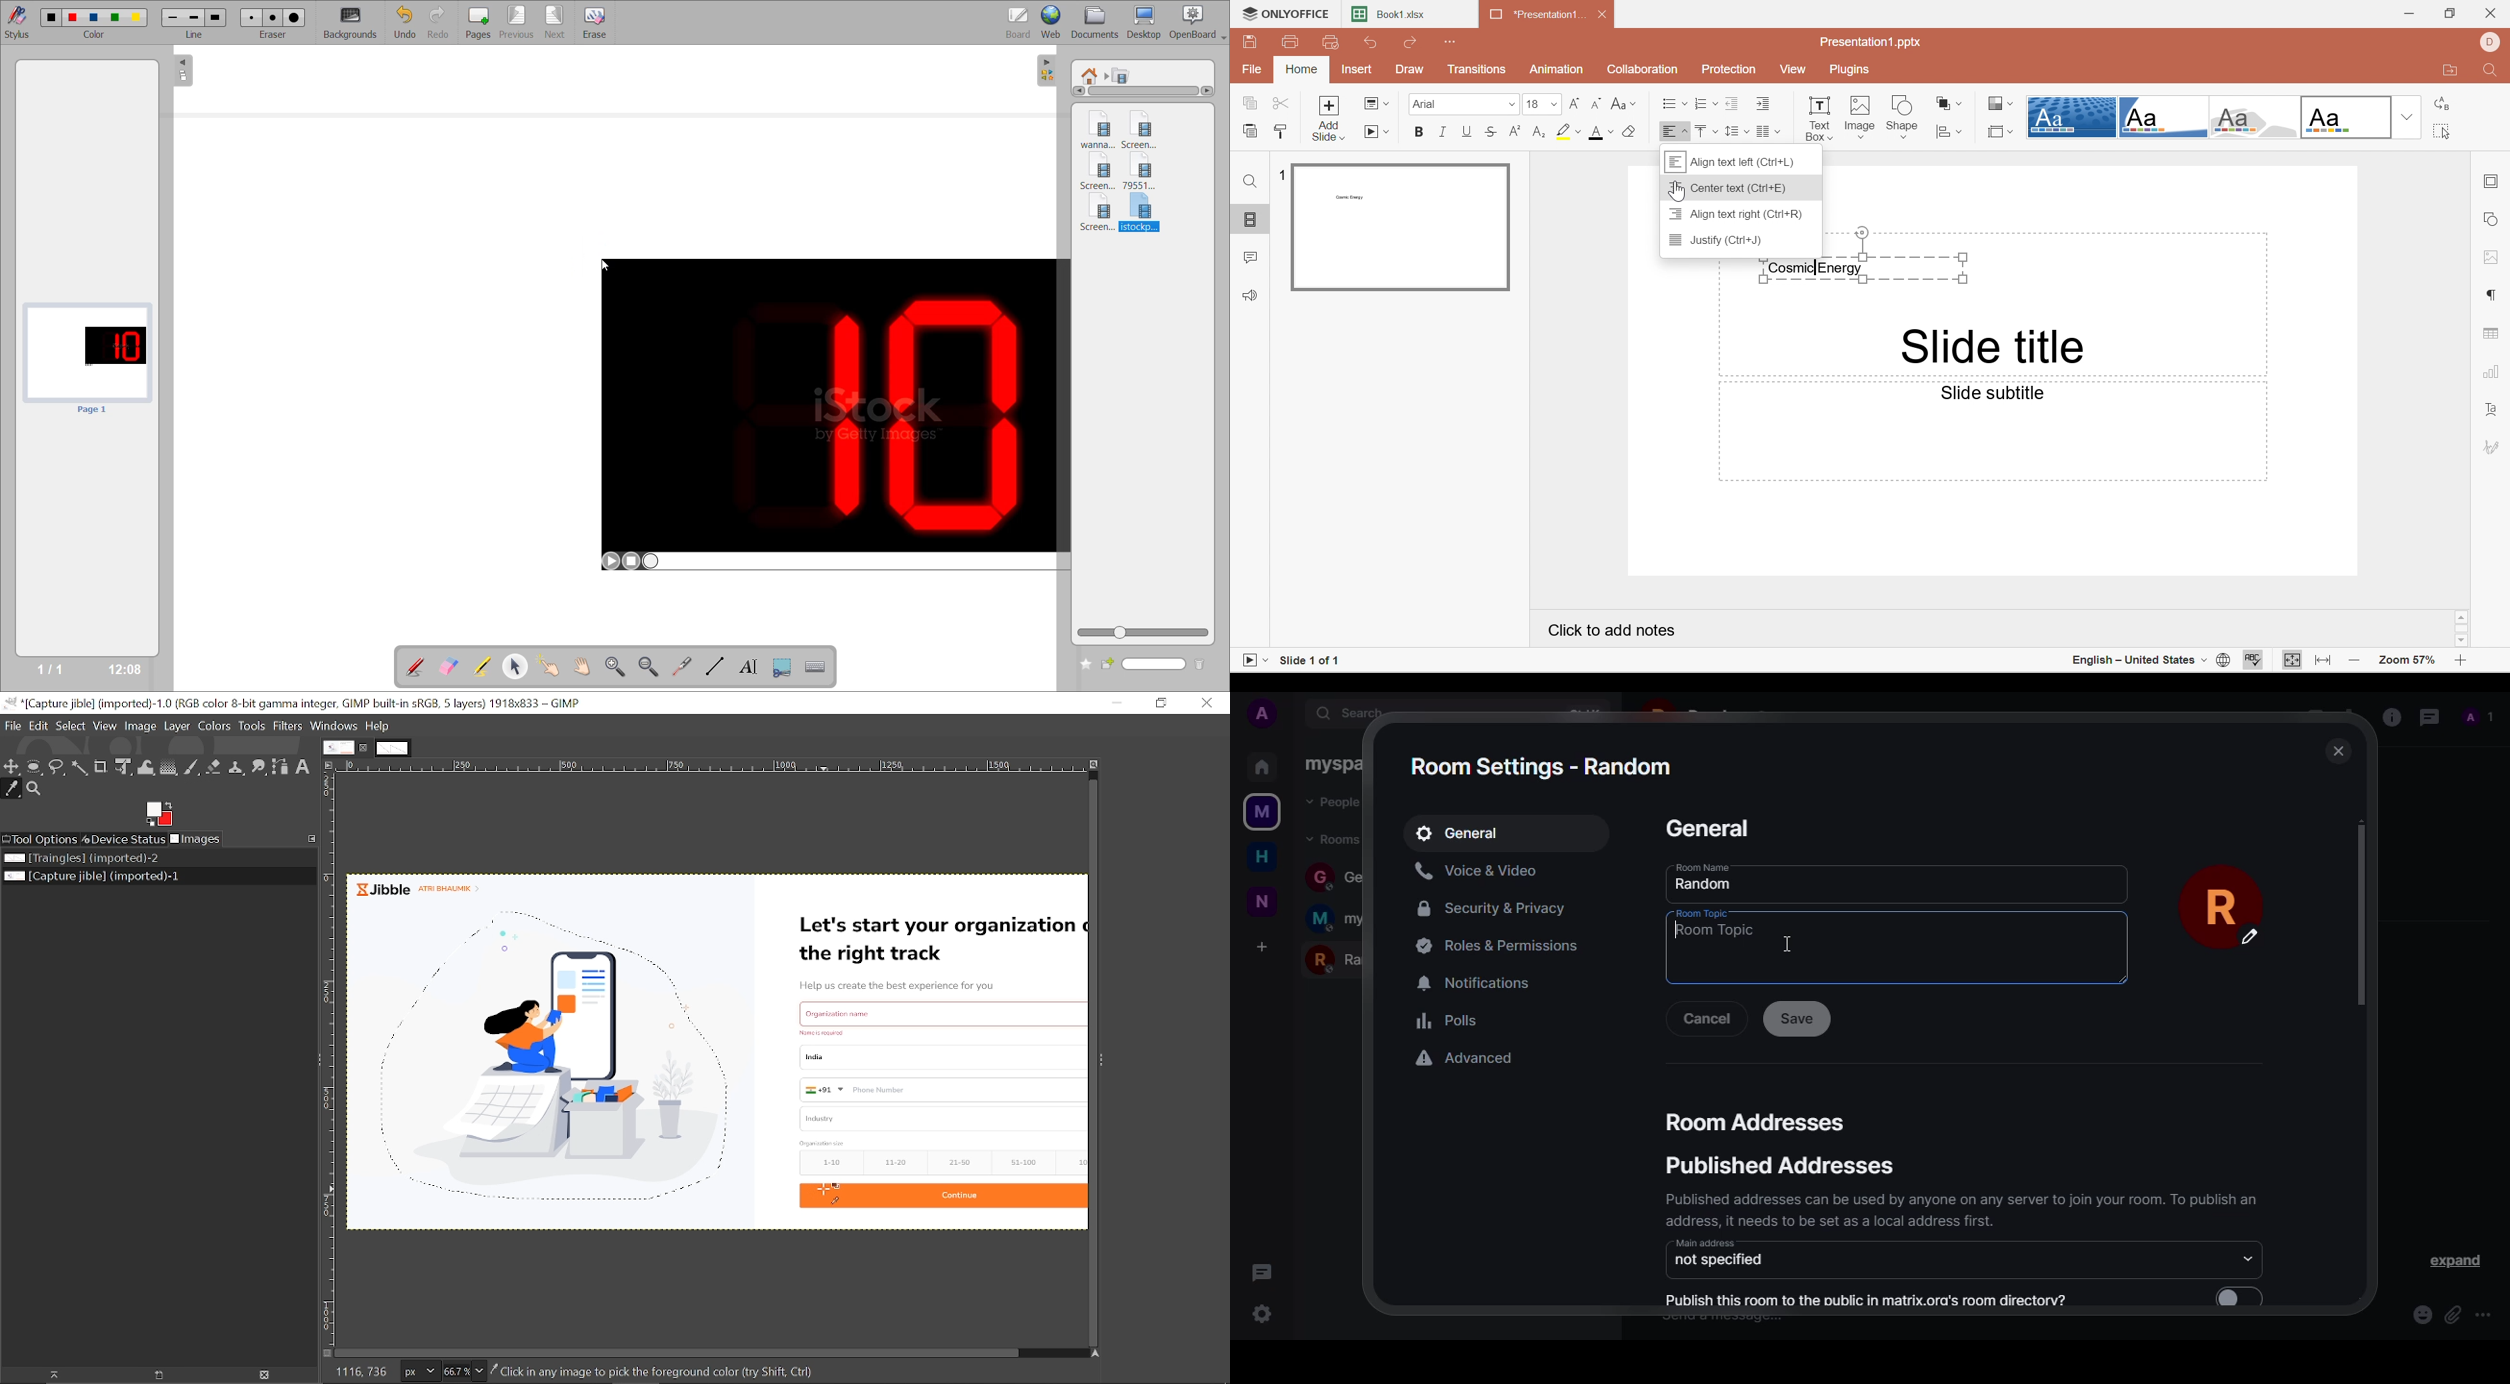  Describe the element at coordinates (2493, 374) in the screenshot. I see `Chart settings` at that location.